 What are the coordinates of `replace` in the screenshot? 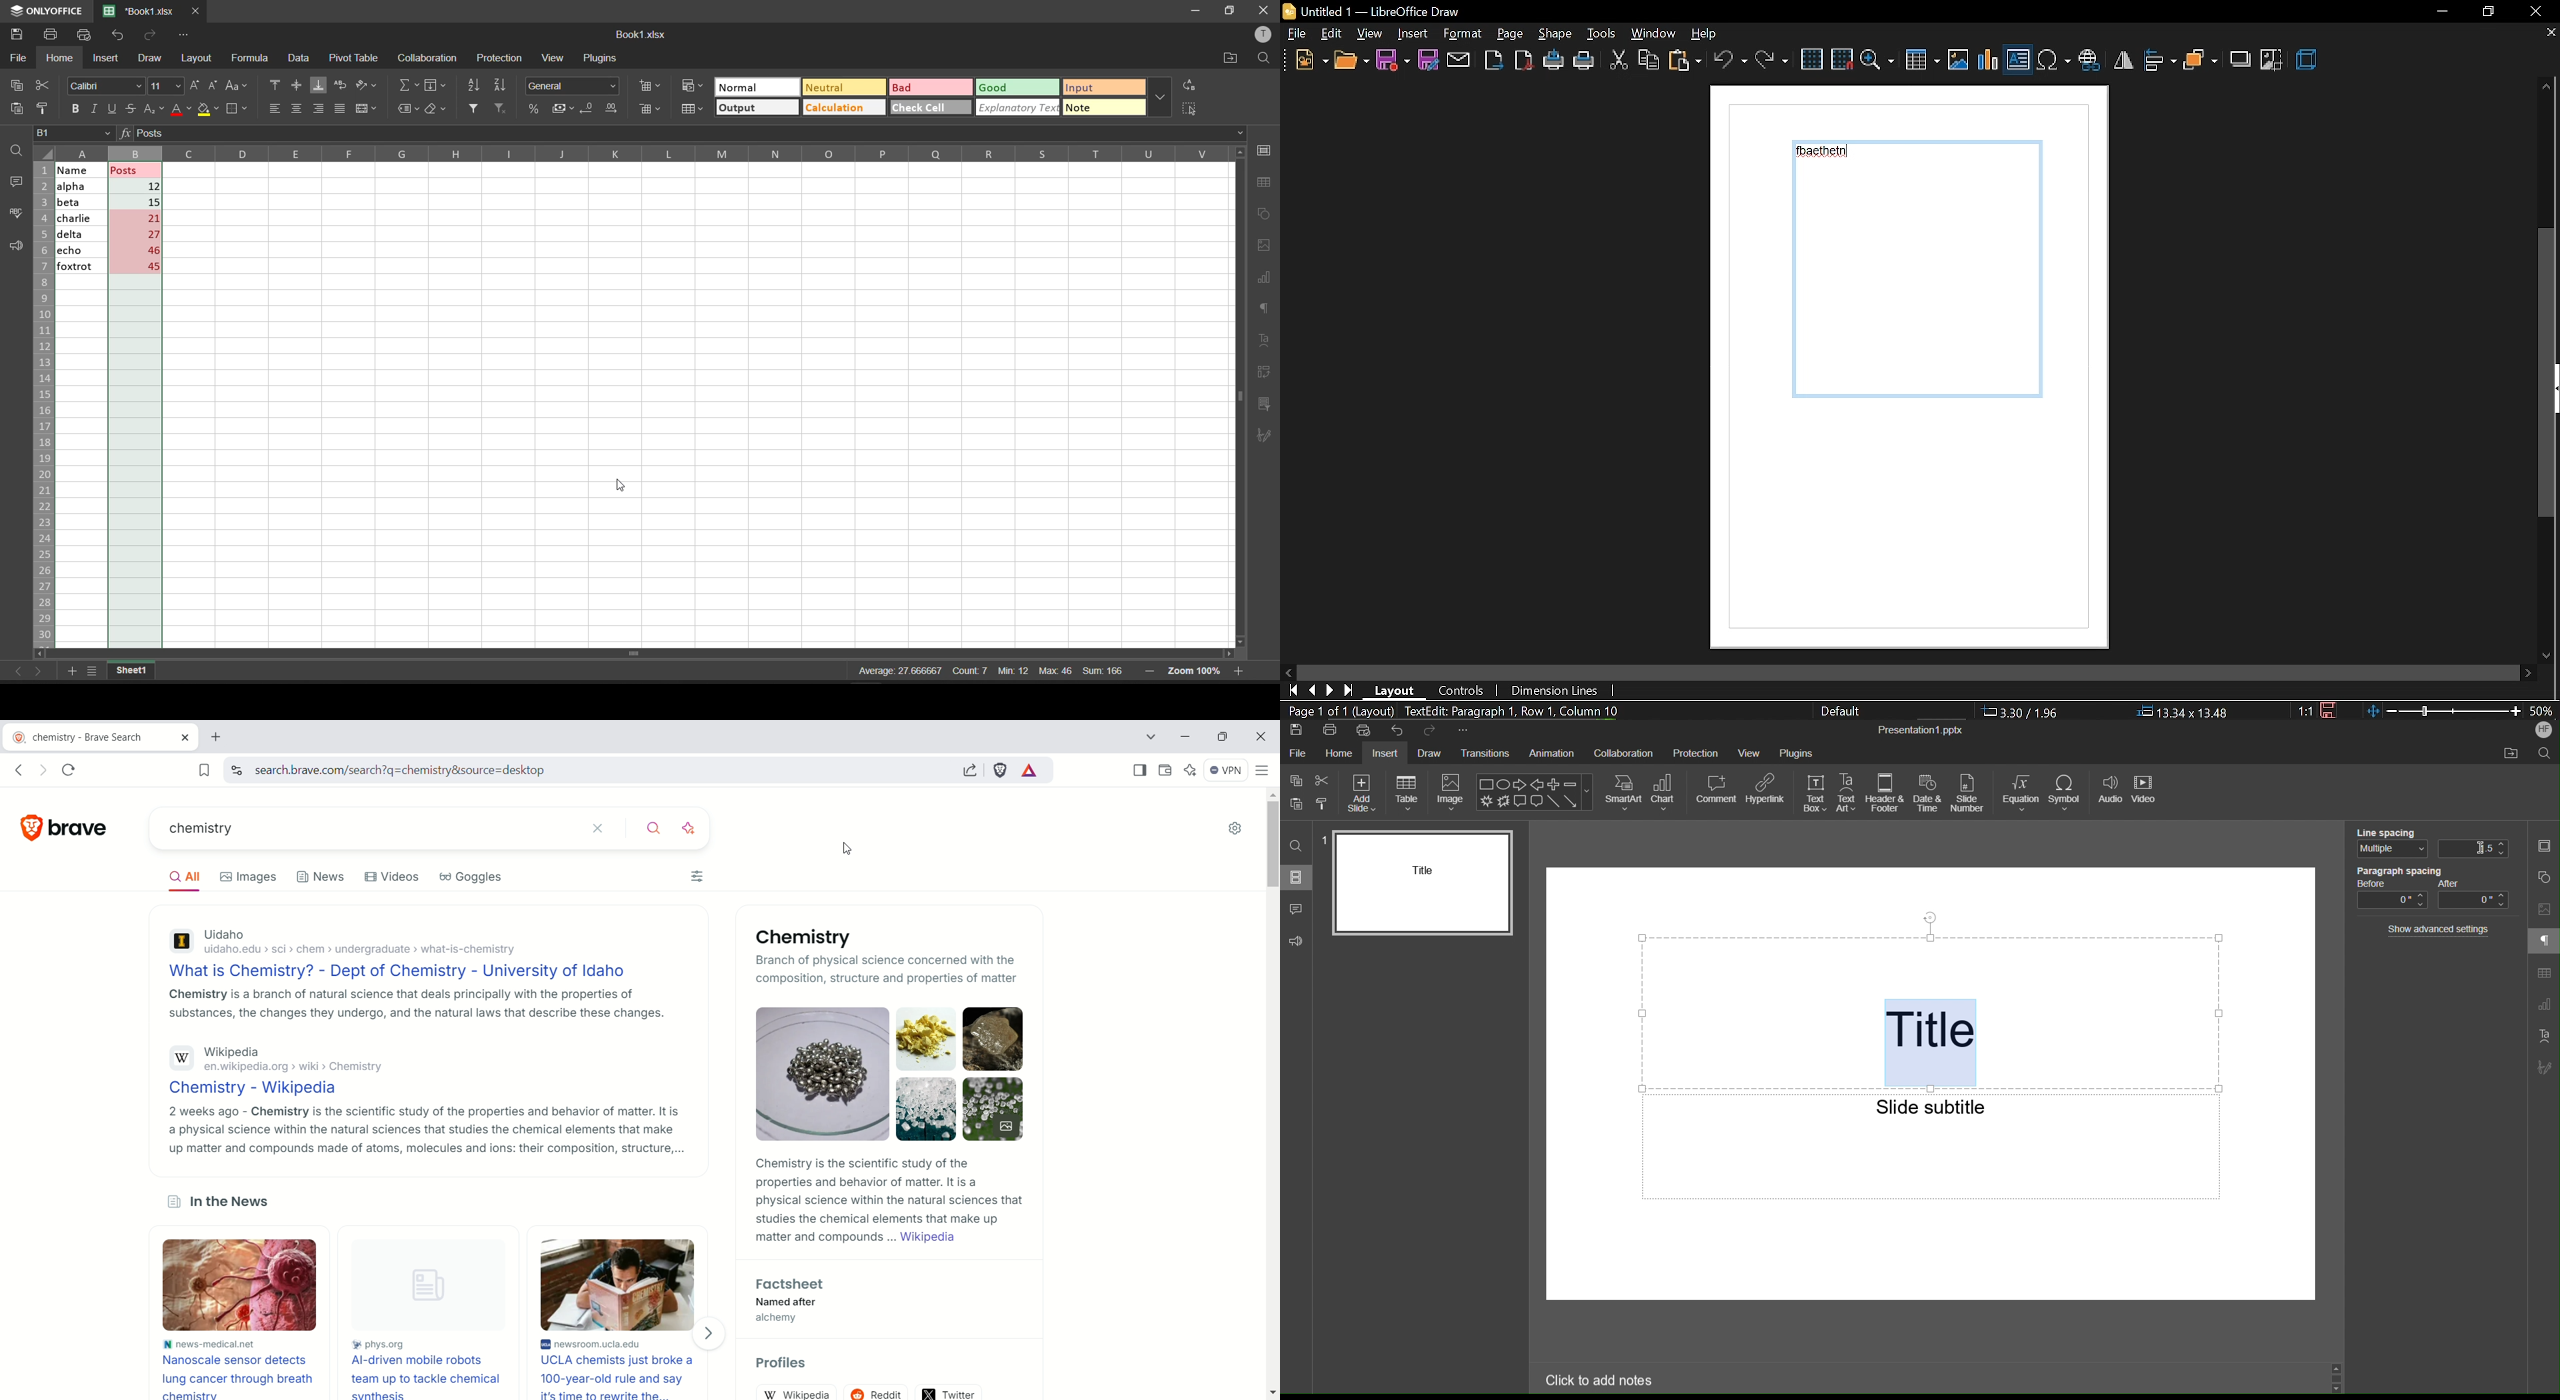 It's located at (1192, 83).